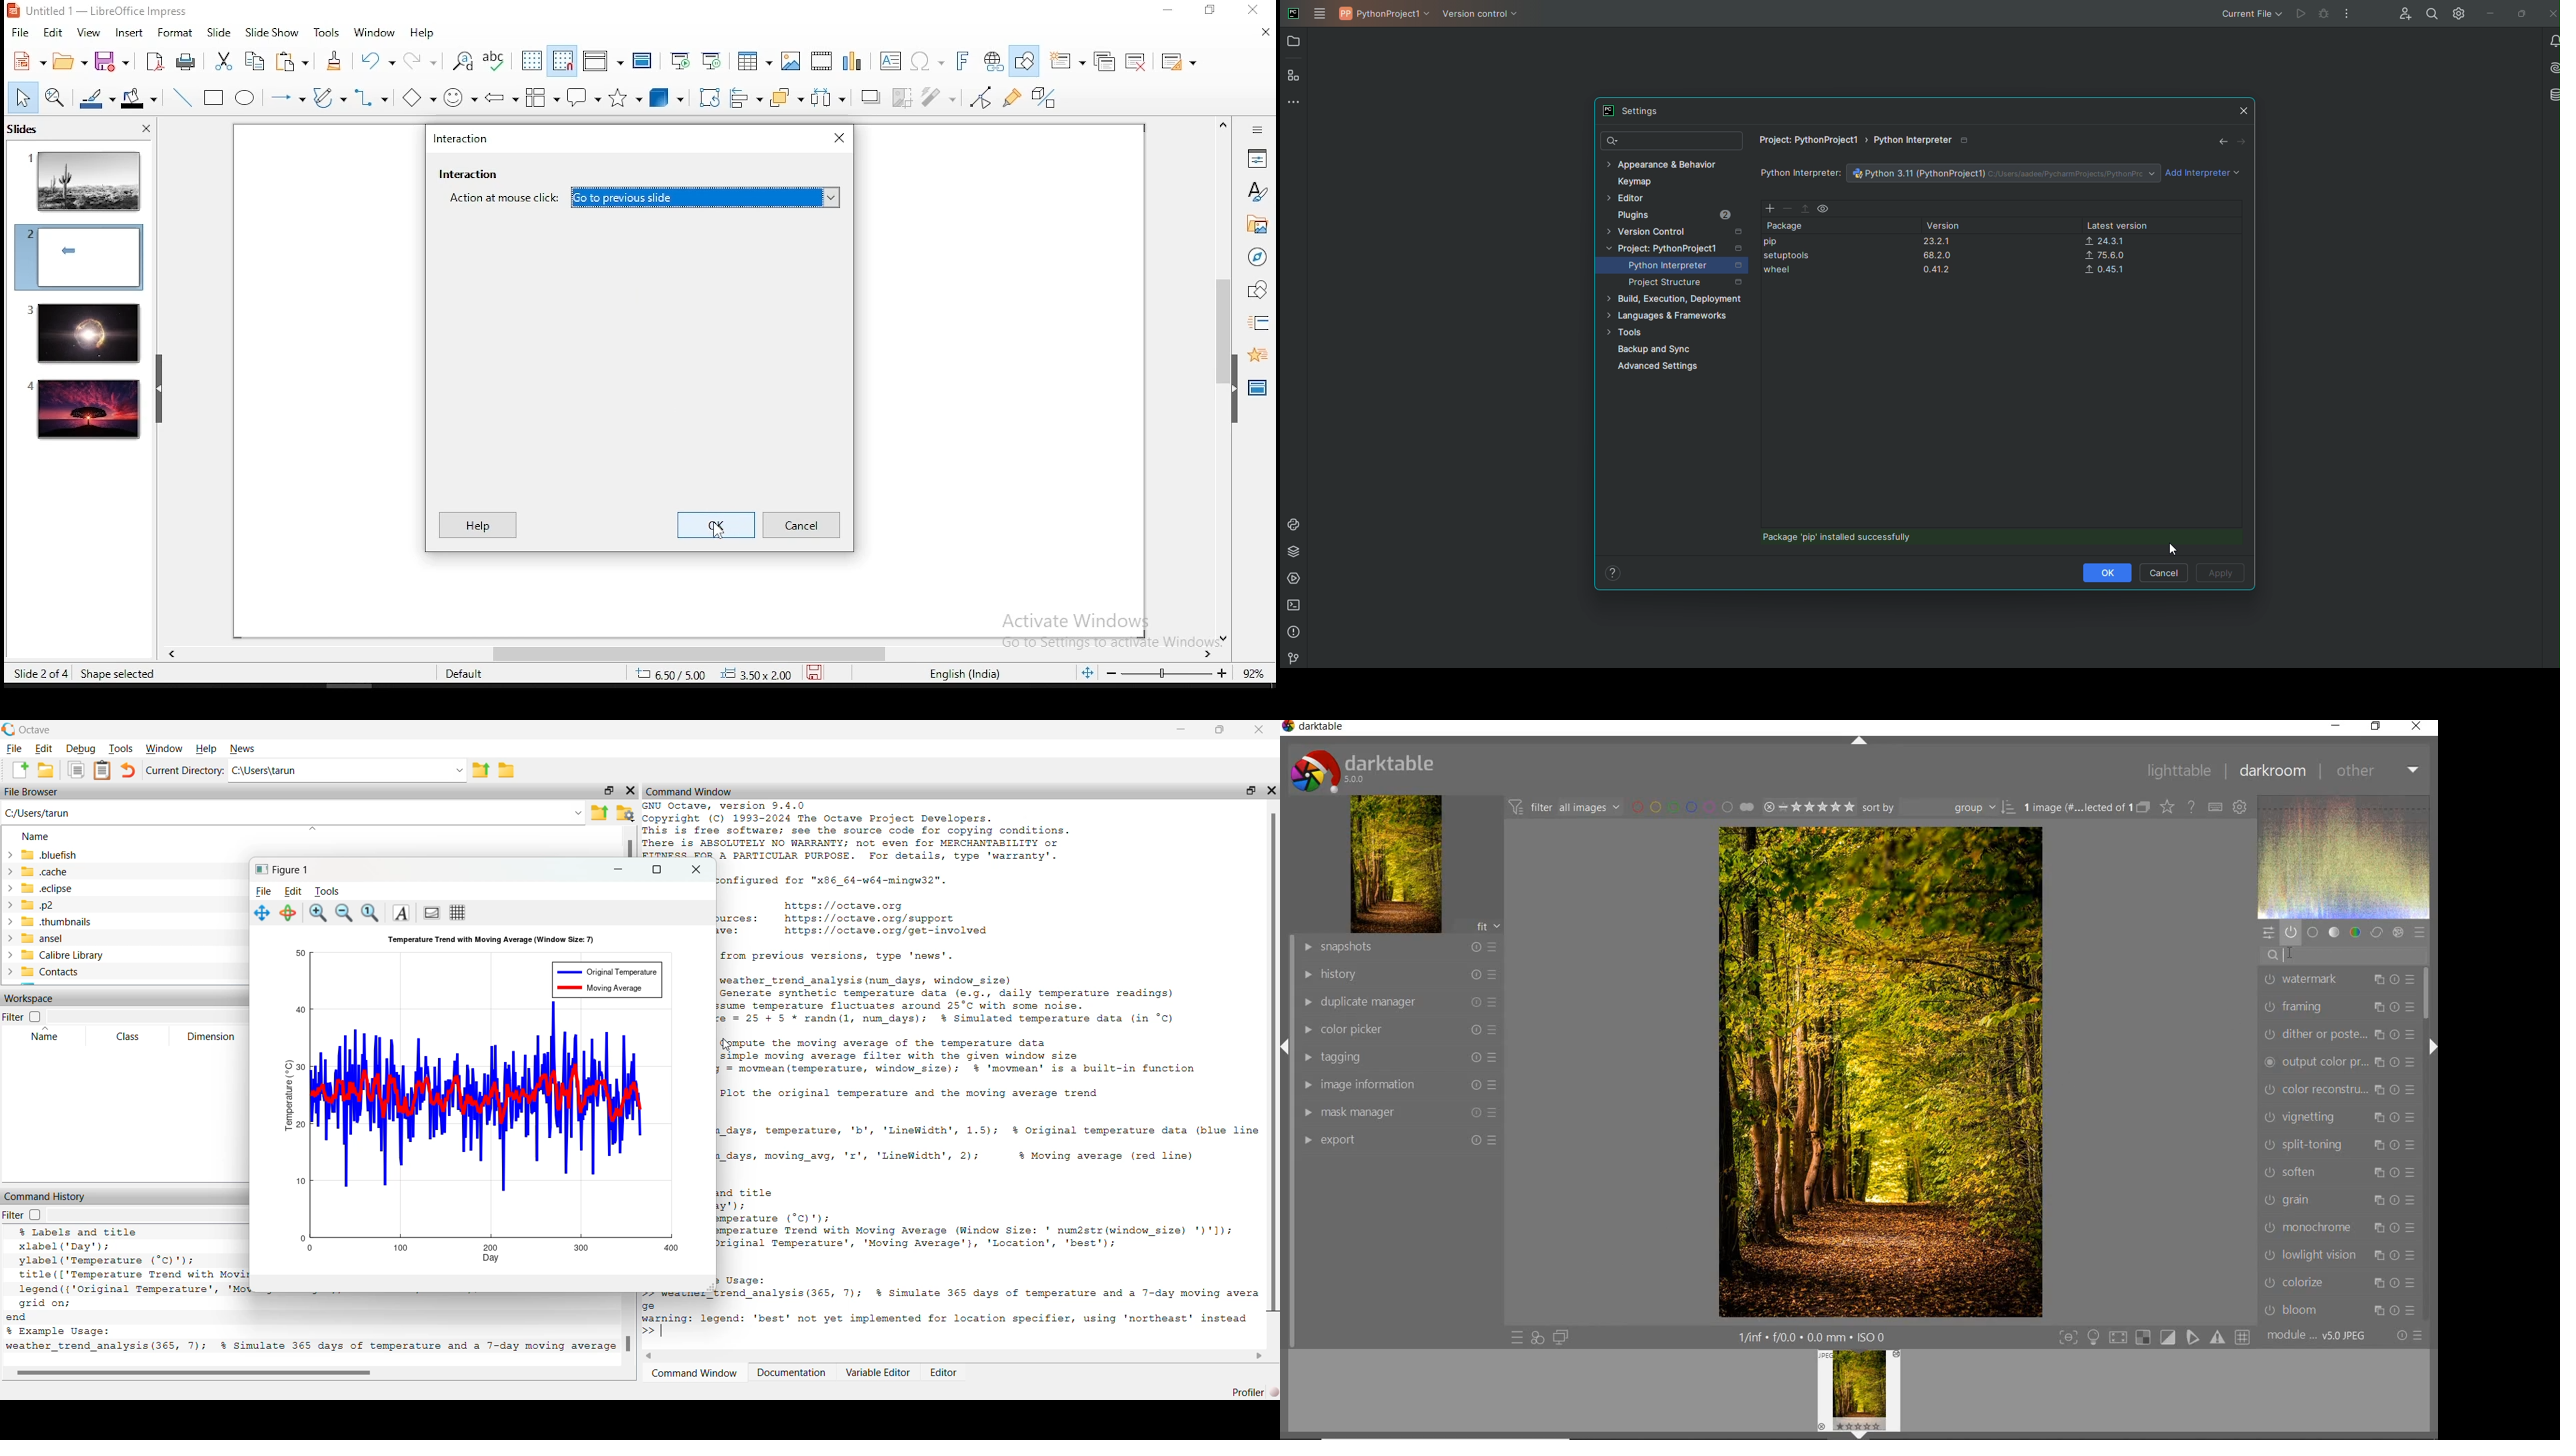  What do you see at coordinates (128, 773) in the screenshot?
I see `back` at bounding box center [128, 773].